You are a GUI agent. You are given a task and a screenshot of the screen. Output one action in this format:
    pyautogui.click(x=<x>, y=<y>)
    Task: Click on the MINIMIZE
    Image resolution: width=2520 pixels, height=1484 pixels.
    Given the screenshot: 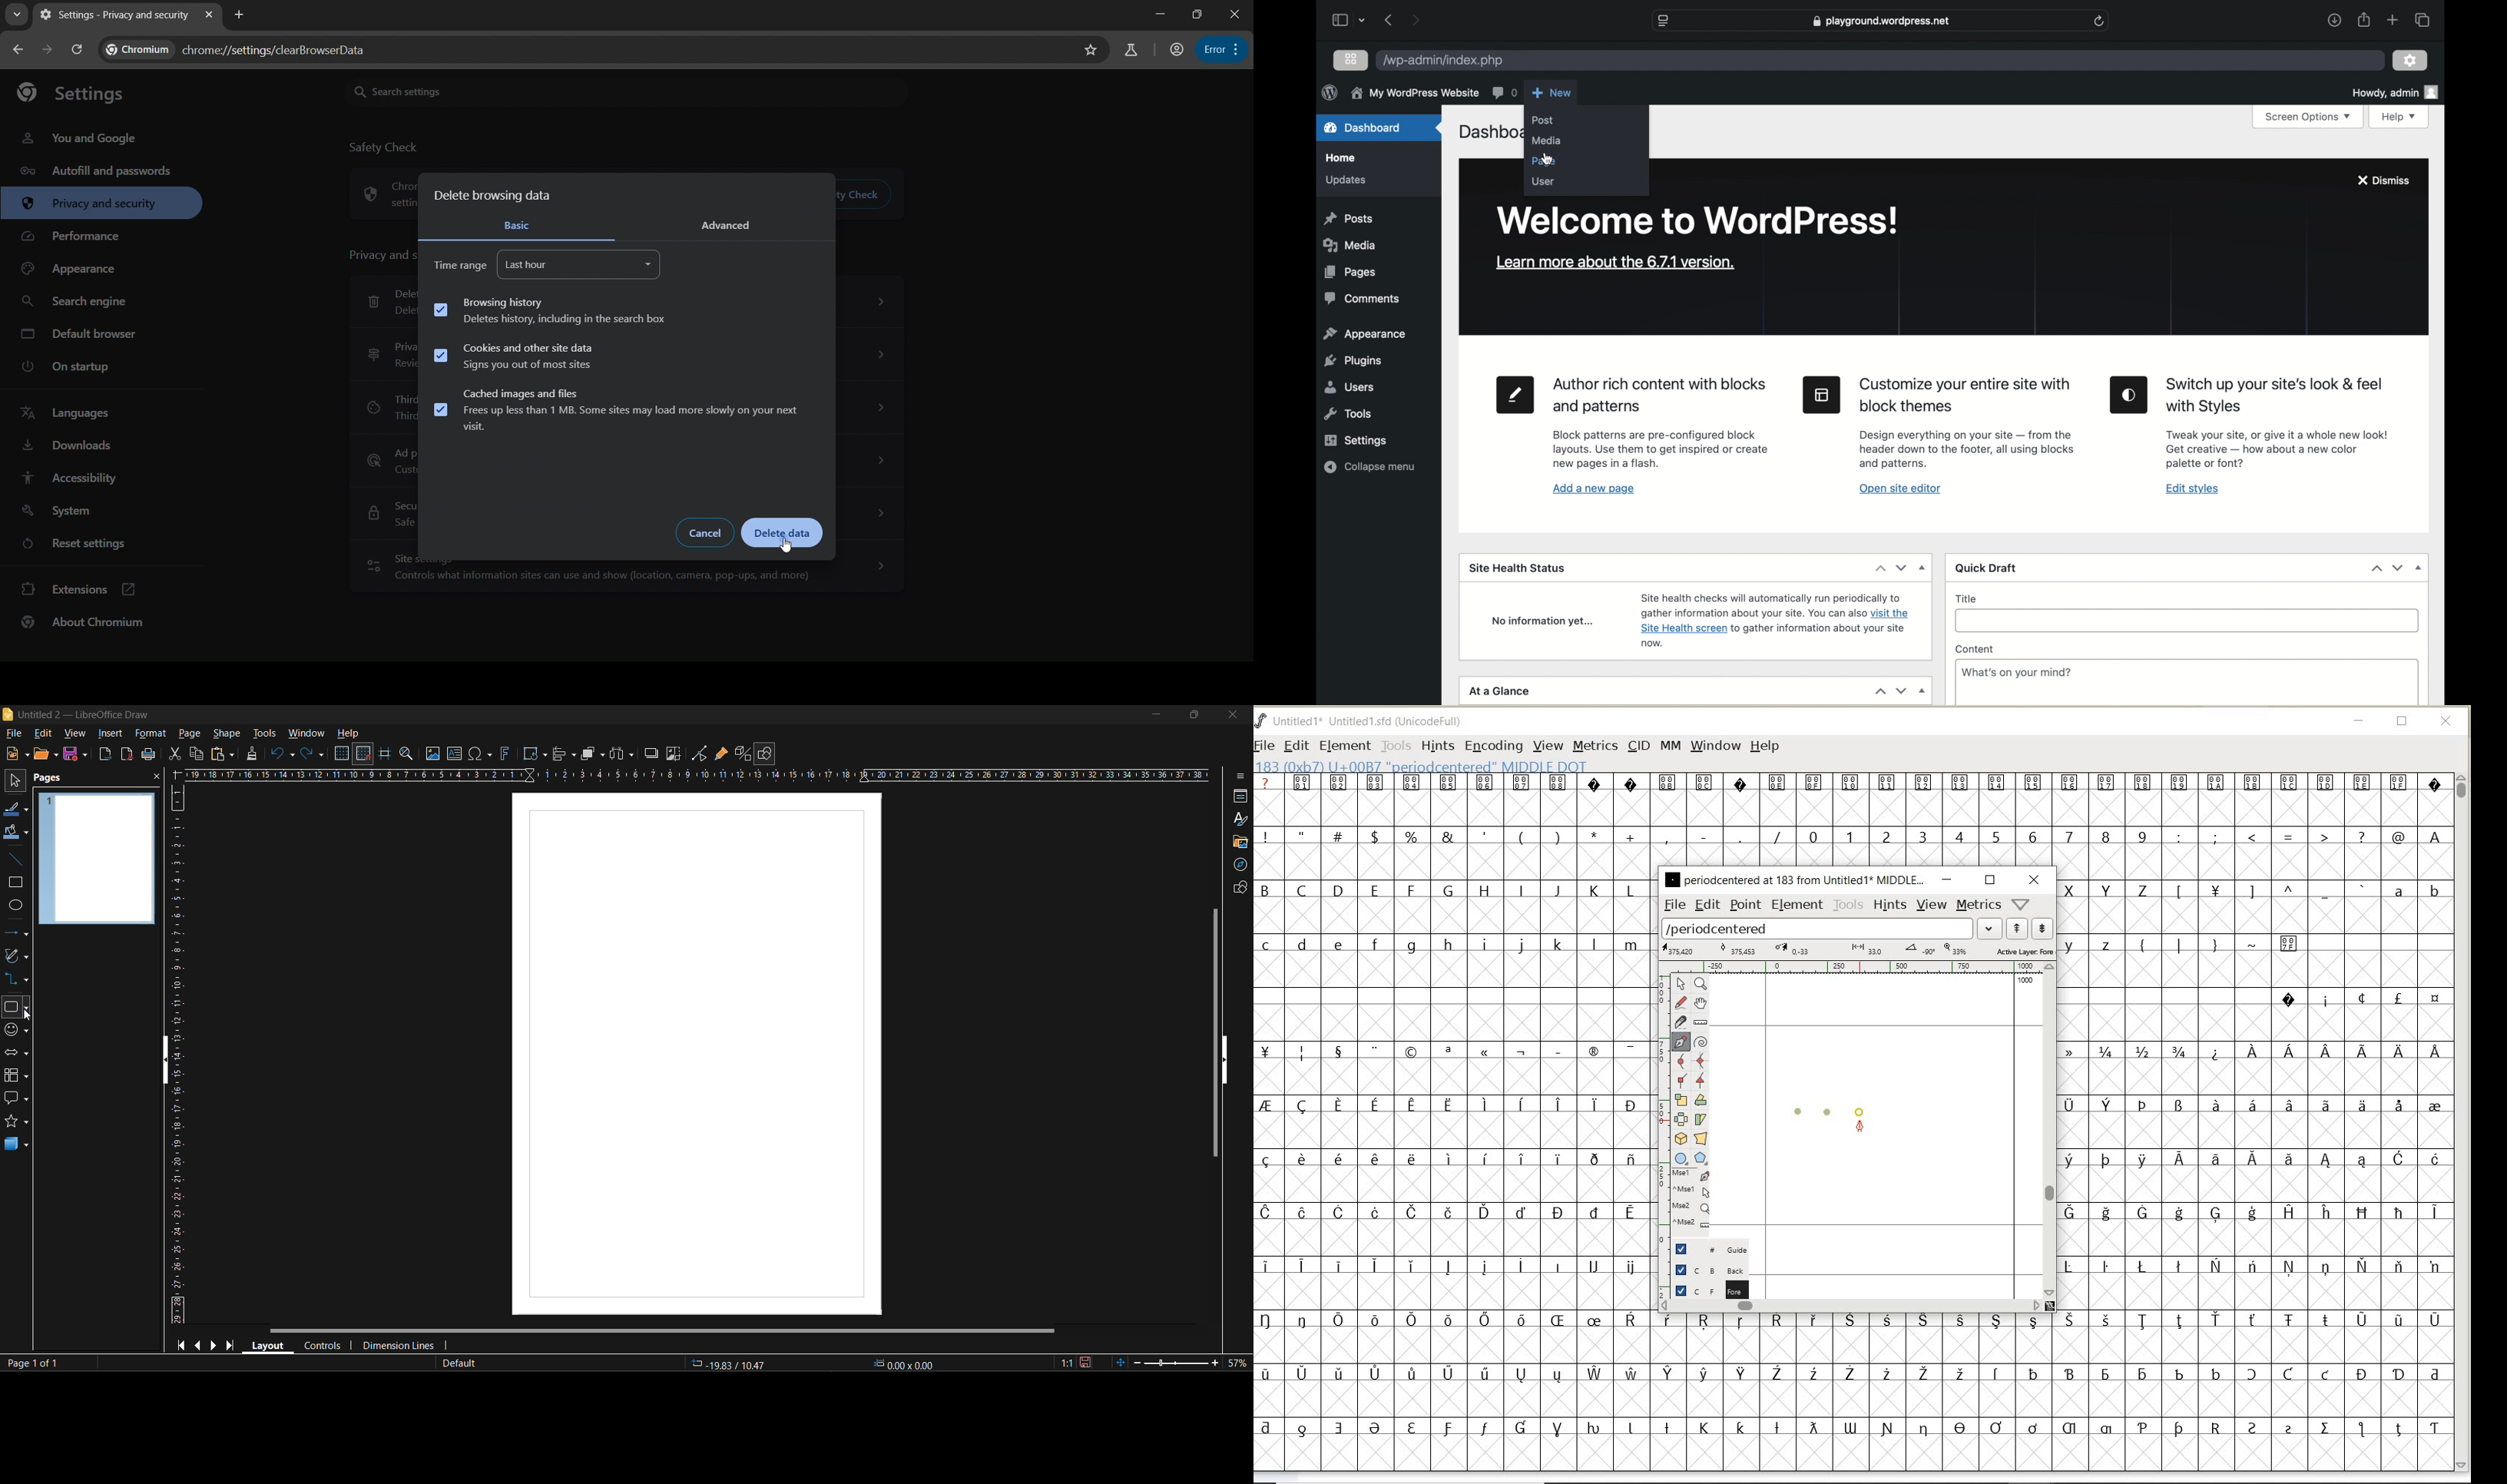 What is the action you would take?
    pyautogui.click(x=2360, y=723)
    